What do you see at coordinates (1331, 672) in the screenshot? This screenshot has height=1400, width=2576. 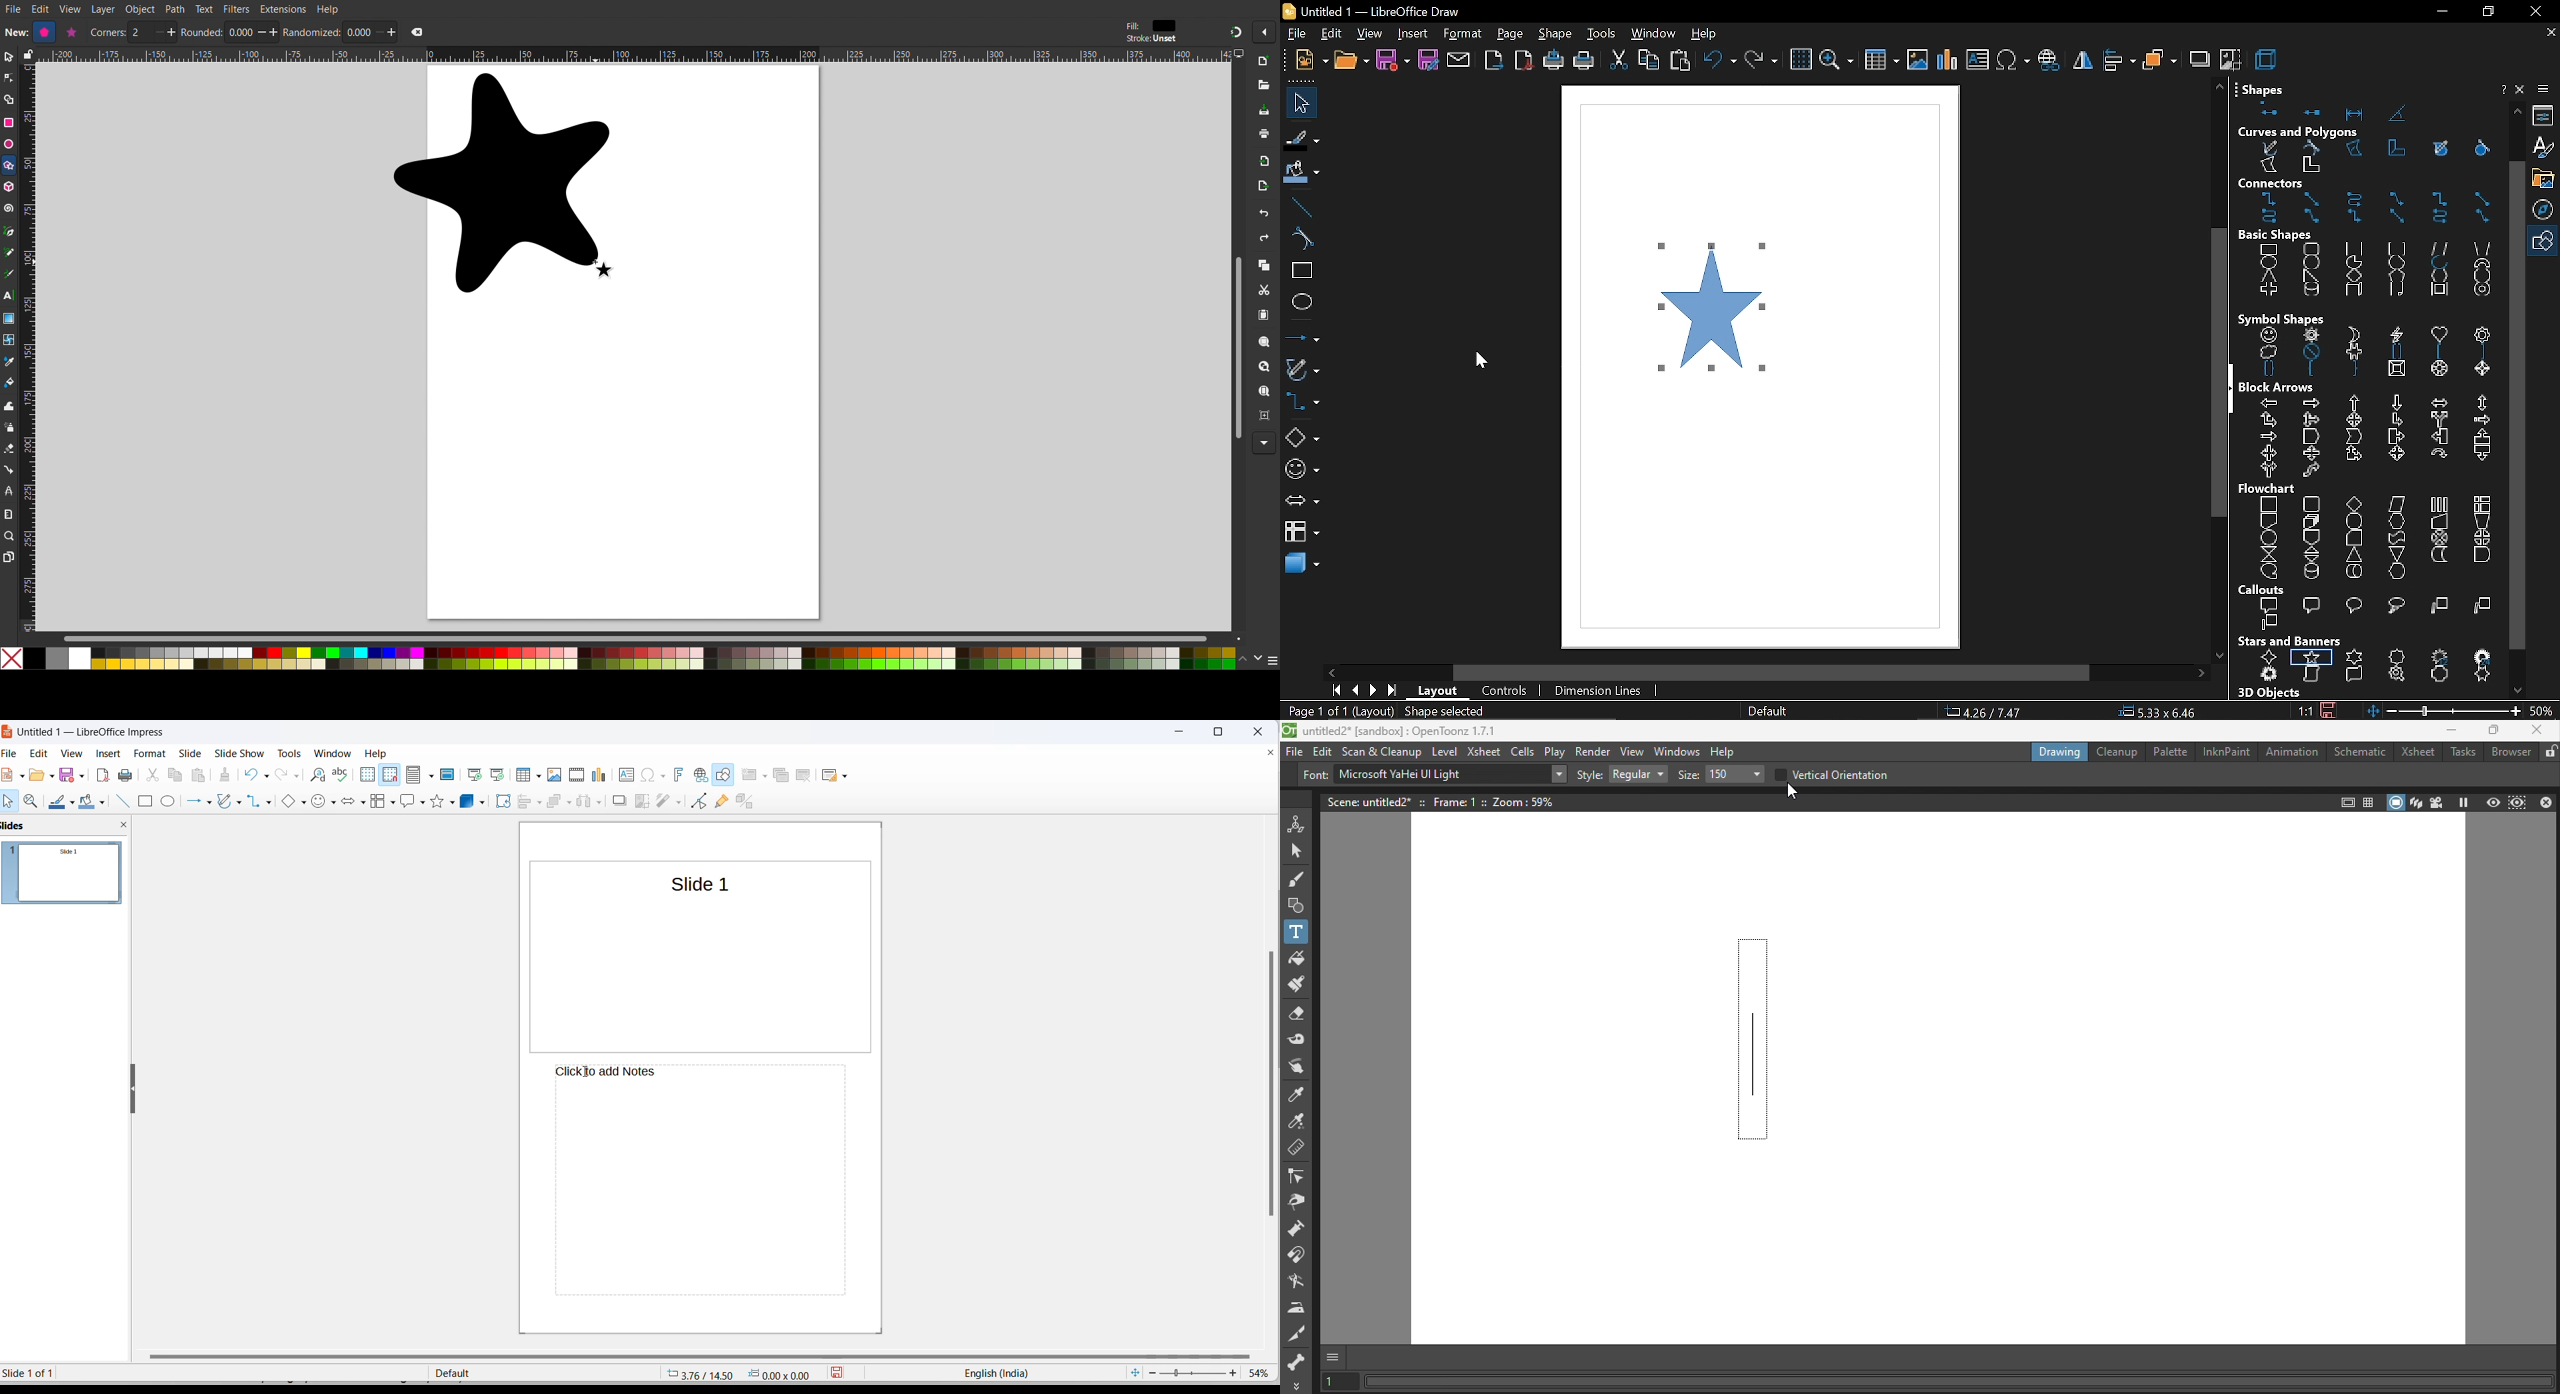 I see `move left` at bounding box center [1331, 672].